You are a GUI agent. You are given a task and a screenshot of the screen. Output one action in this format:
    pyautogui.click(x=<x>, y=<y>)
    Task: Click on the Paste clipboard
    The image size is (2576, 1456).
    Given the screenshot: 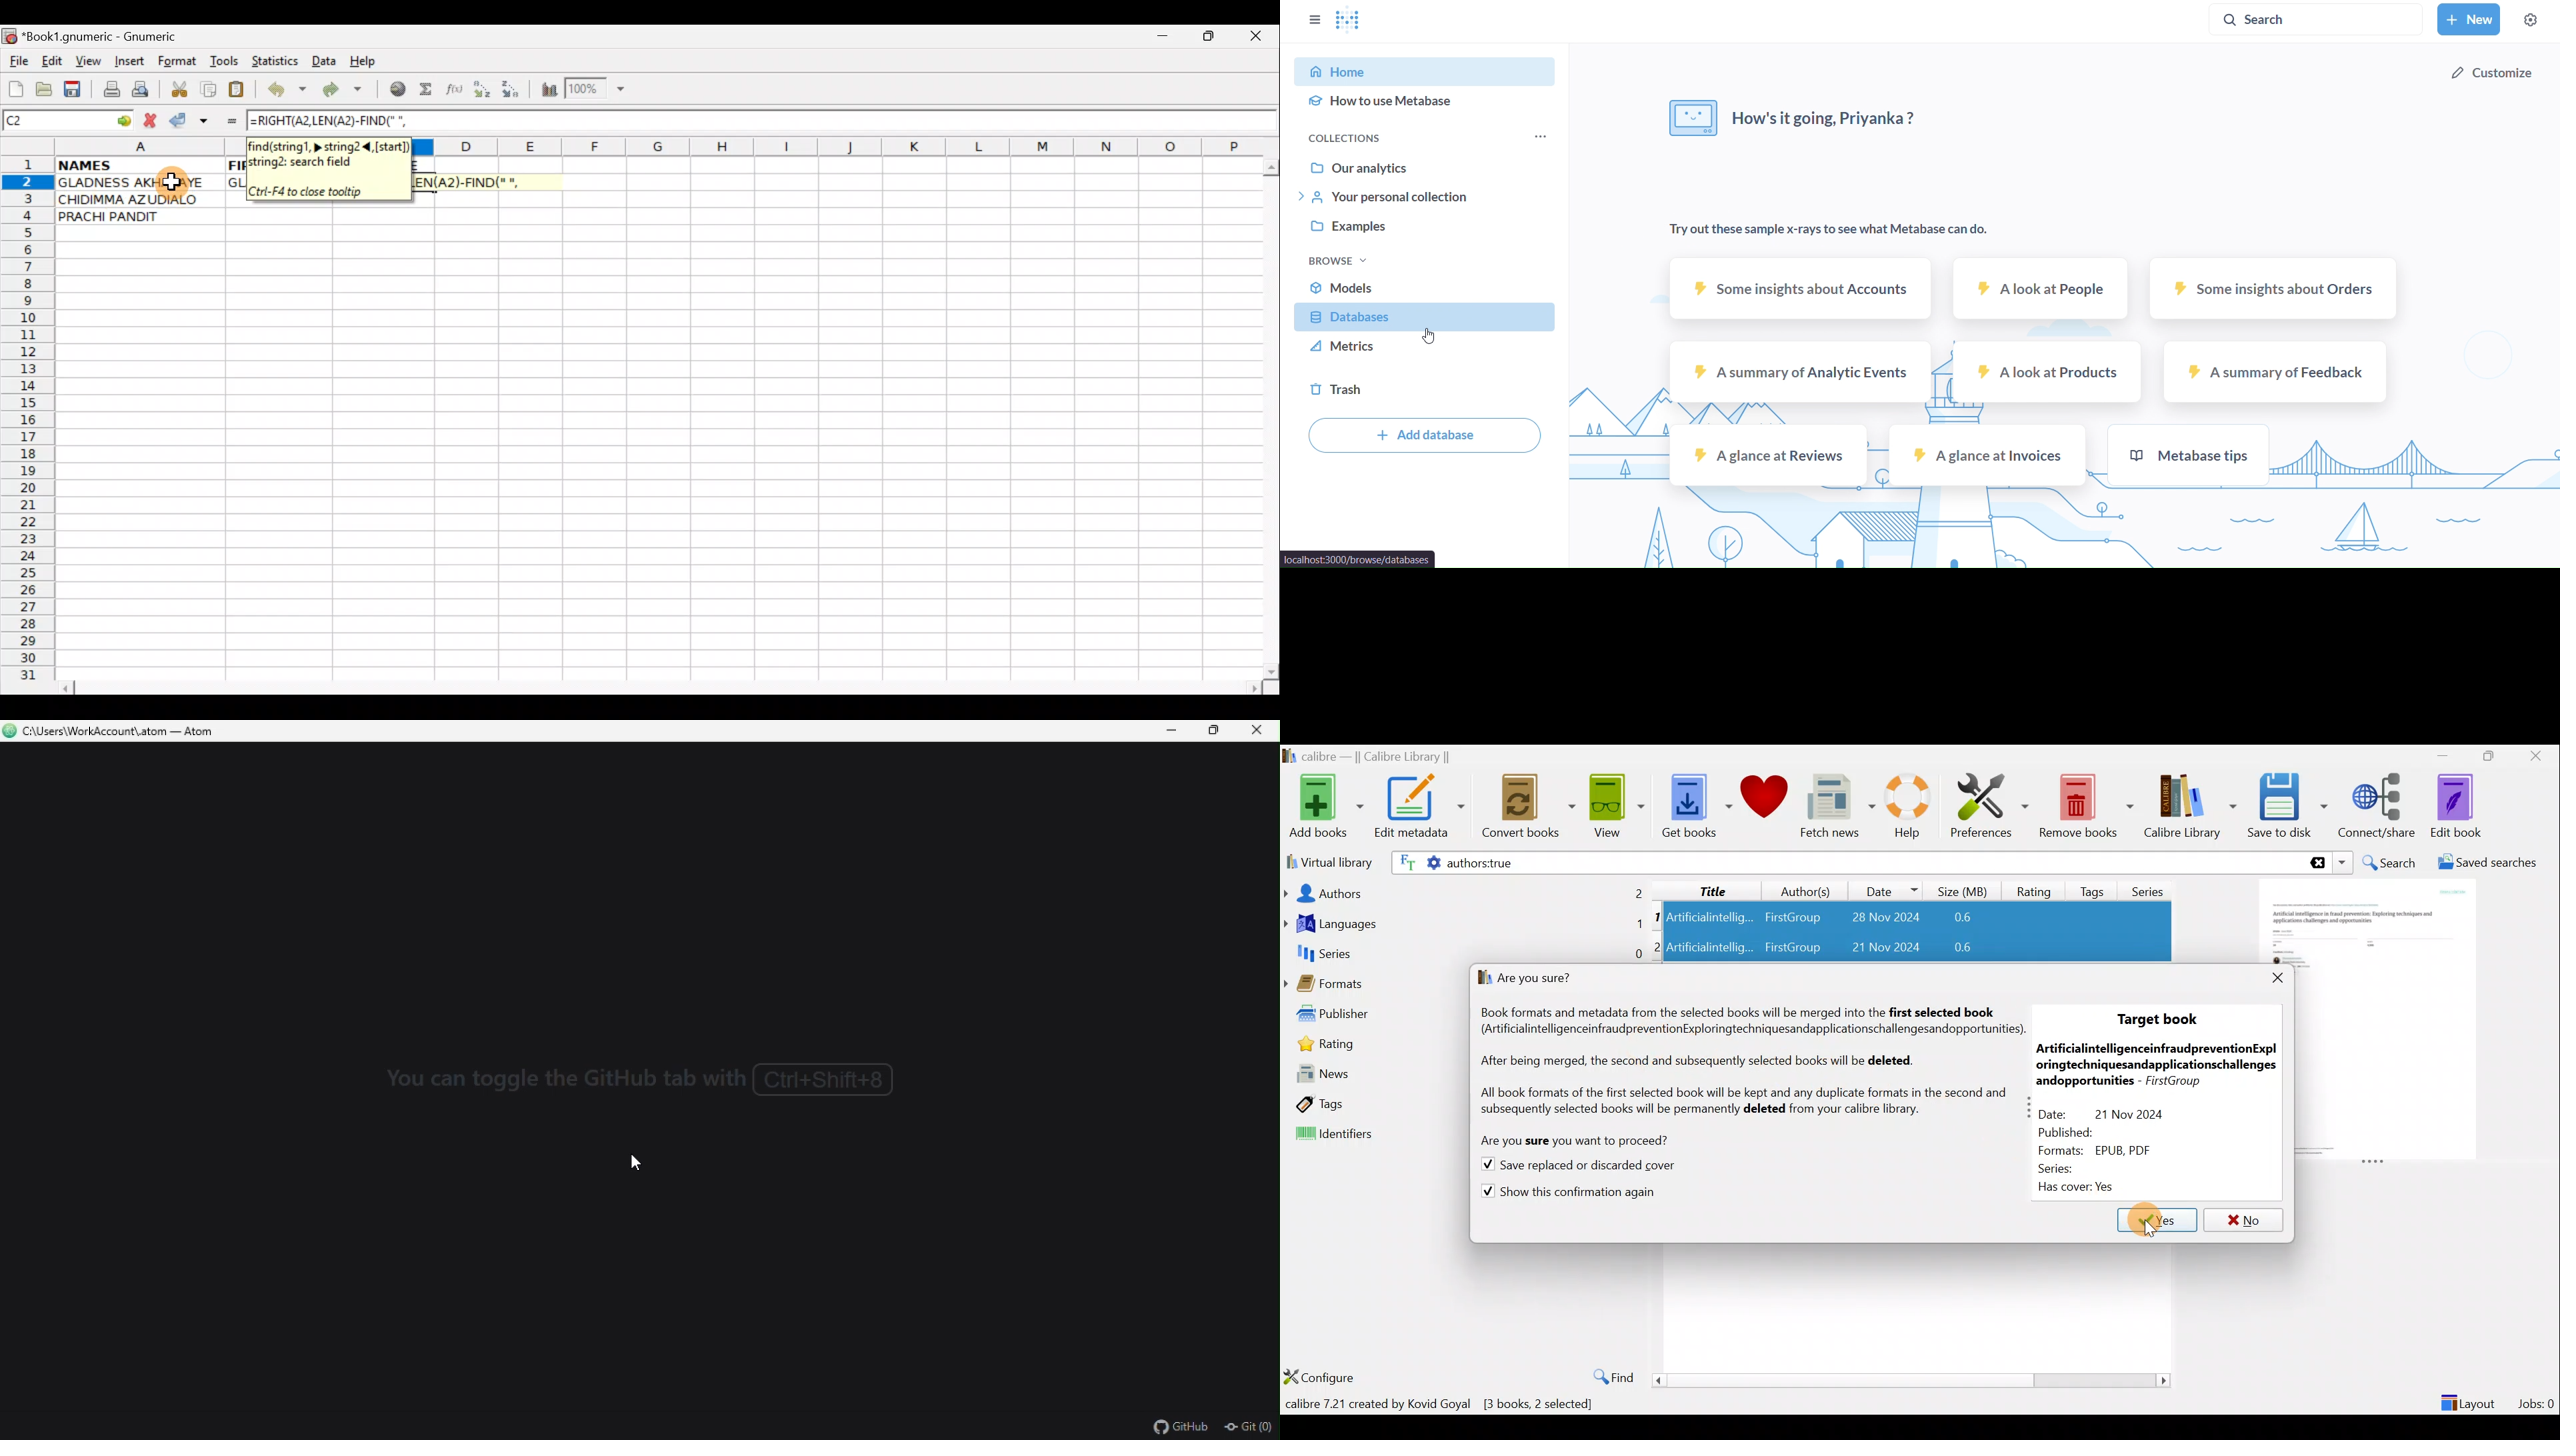 What is the action you would take?
    pyautogui.click(x=241, y=91)
    